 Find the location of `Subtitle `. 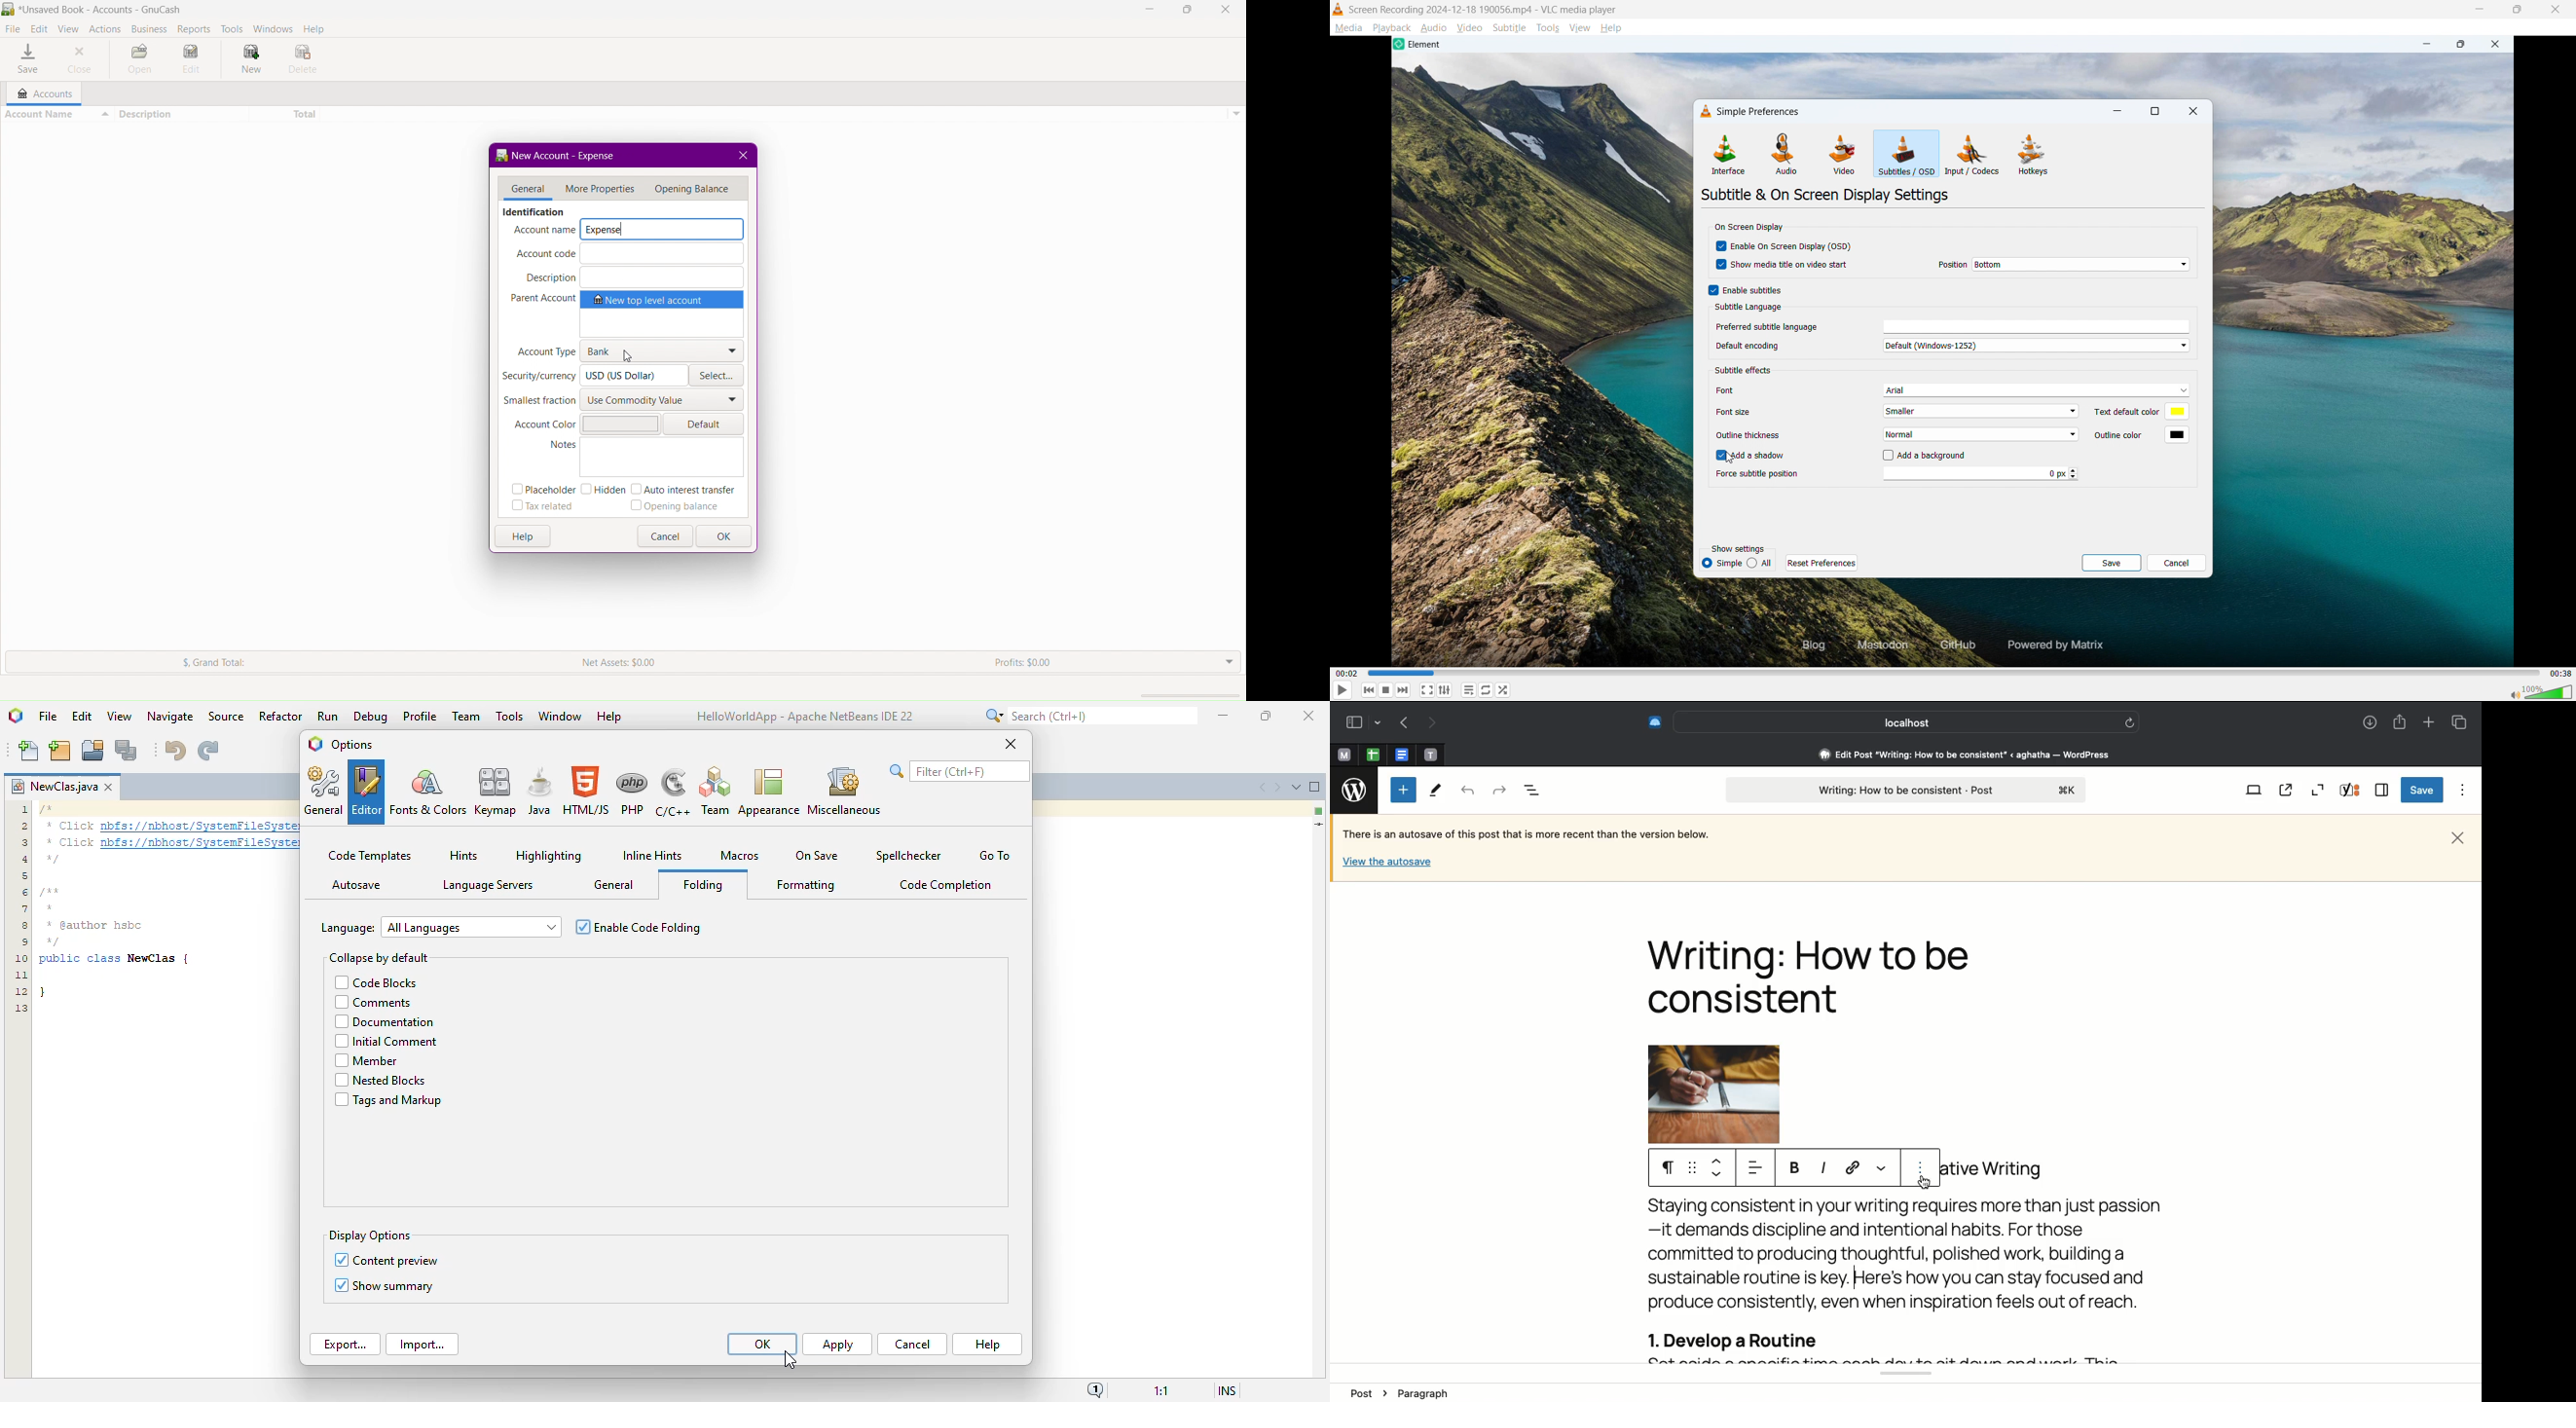

Subtitle  is located at coordinates (1510, 28).